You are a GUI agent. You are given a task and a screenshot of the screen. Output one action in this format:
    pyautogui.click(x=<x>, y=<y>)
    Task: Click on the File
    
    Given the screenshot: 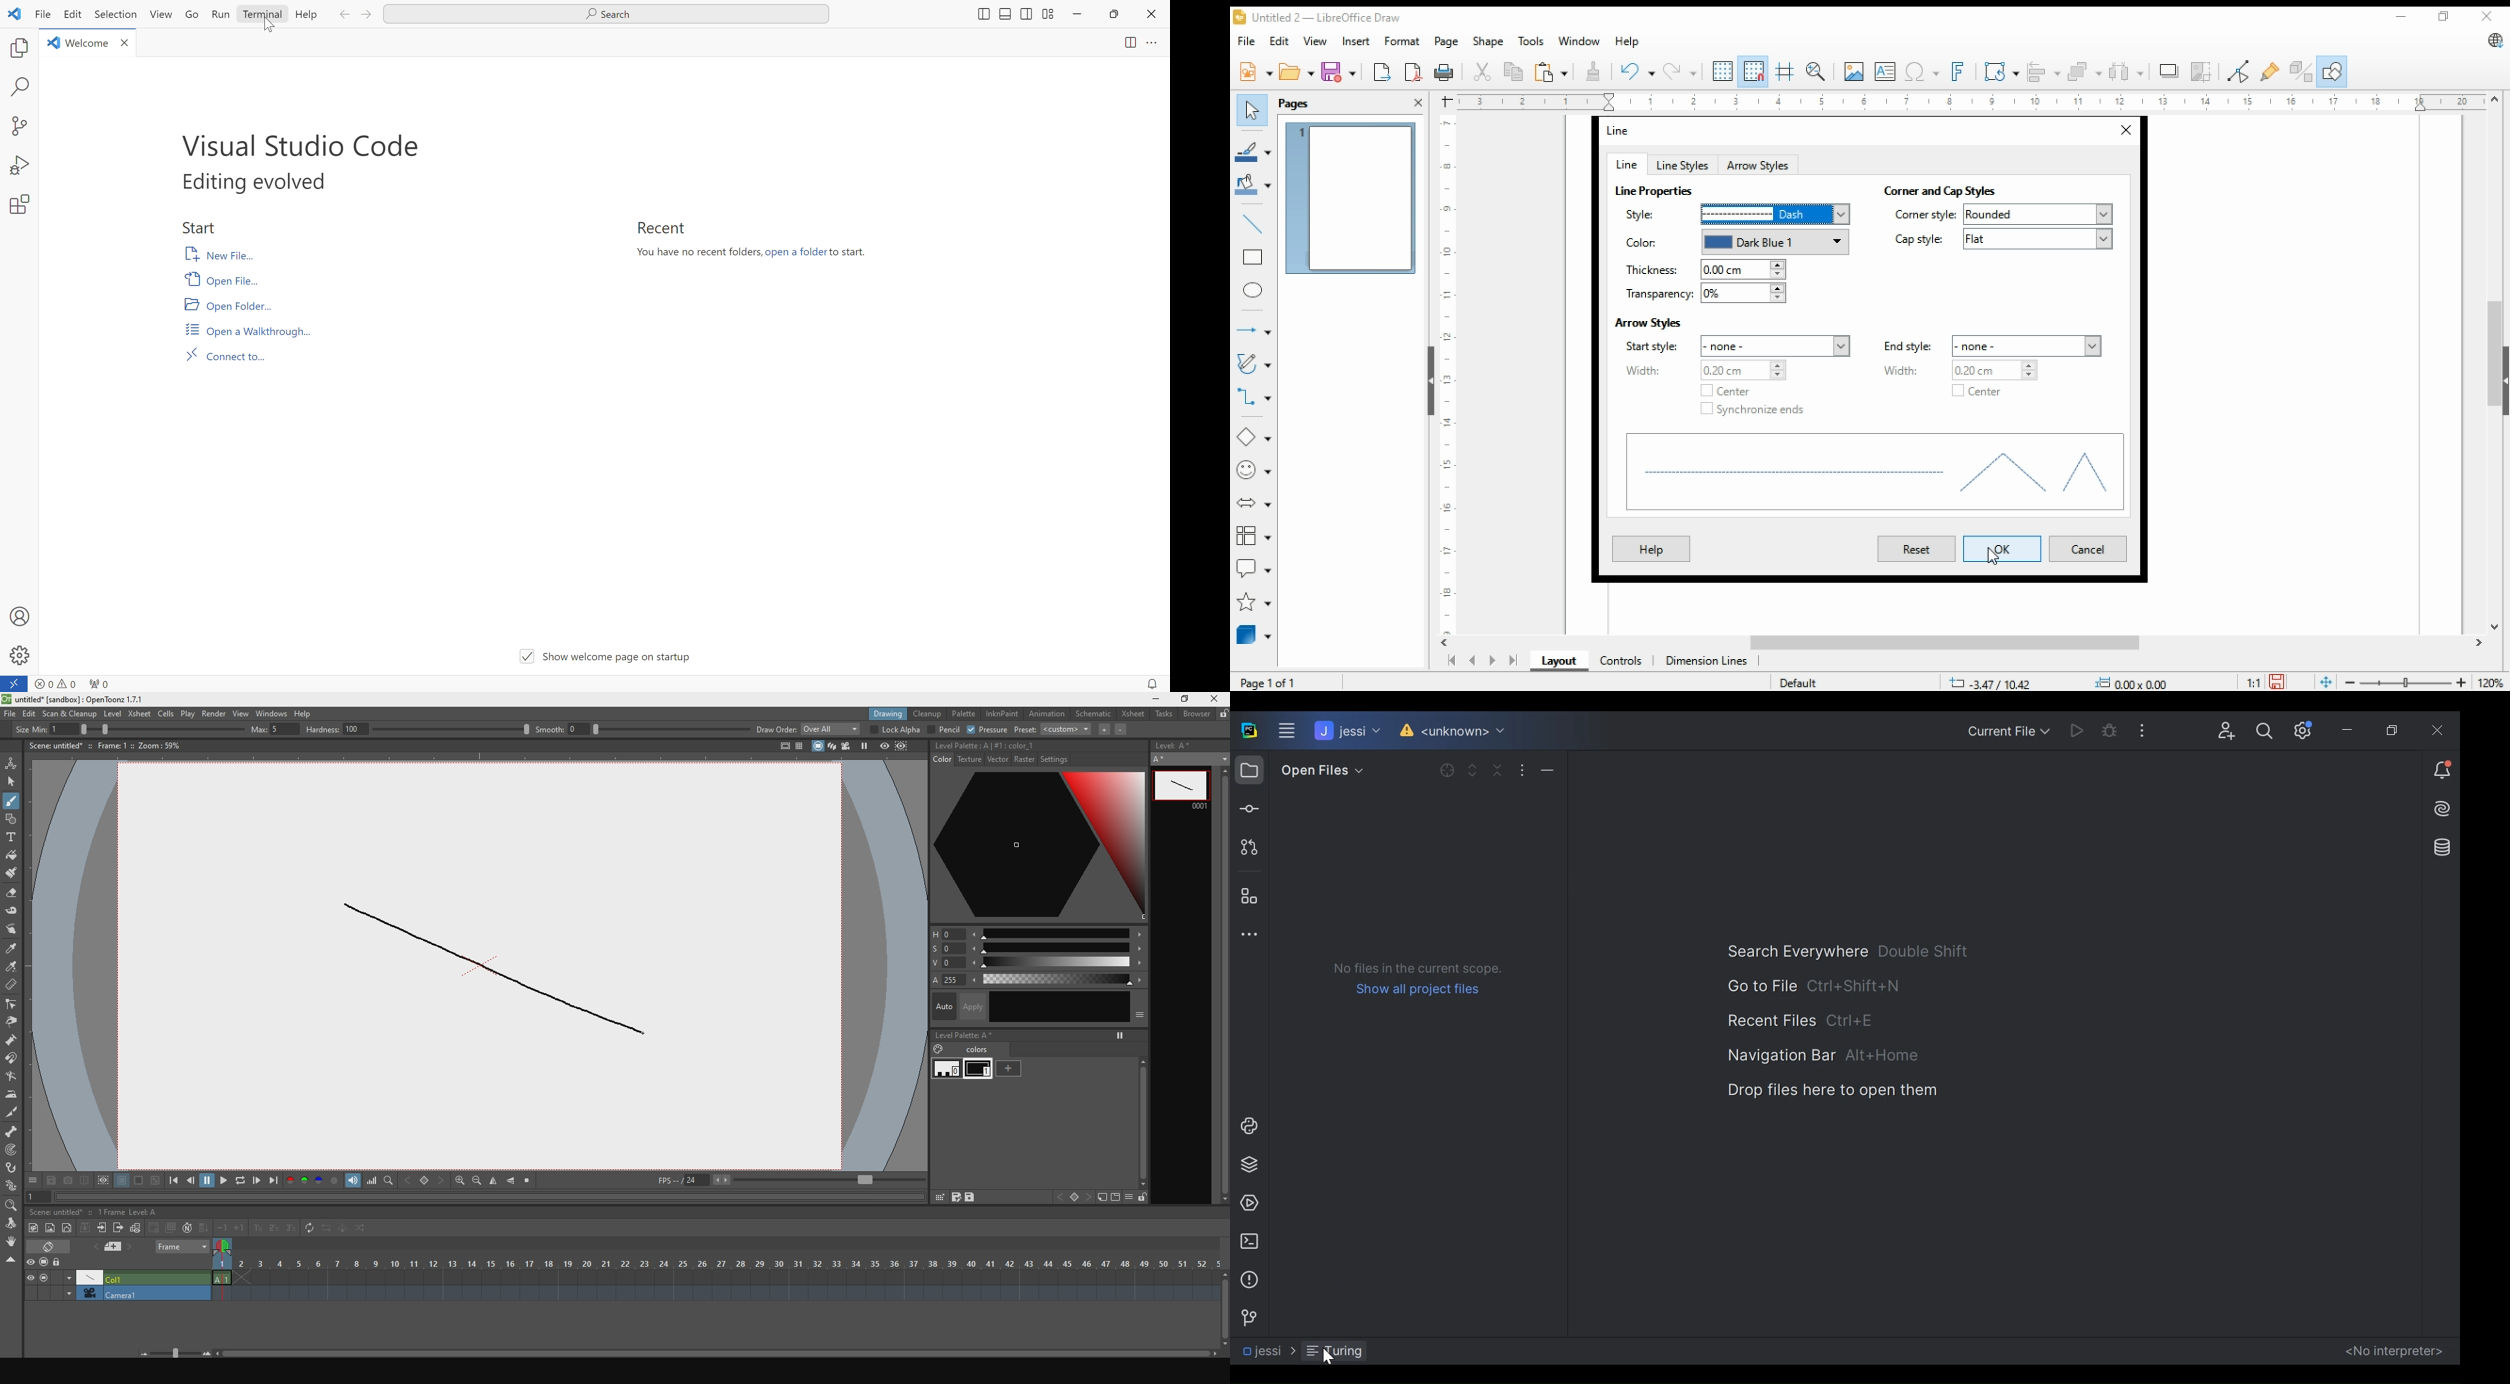 What is the action you would take?
    pyautogui.click(x=40, y=15)
    